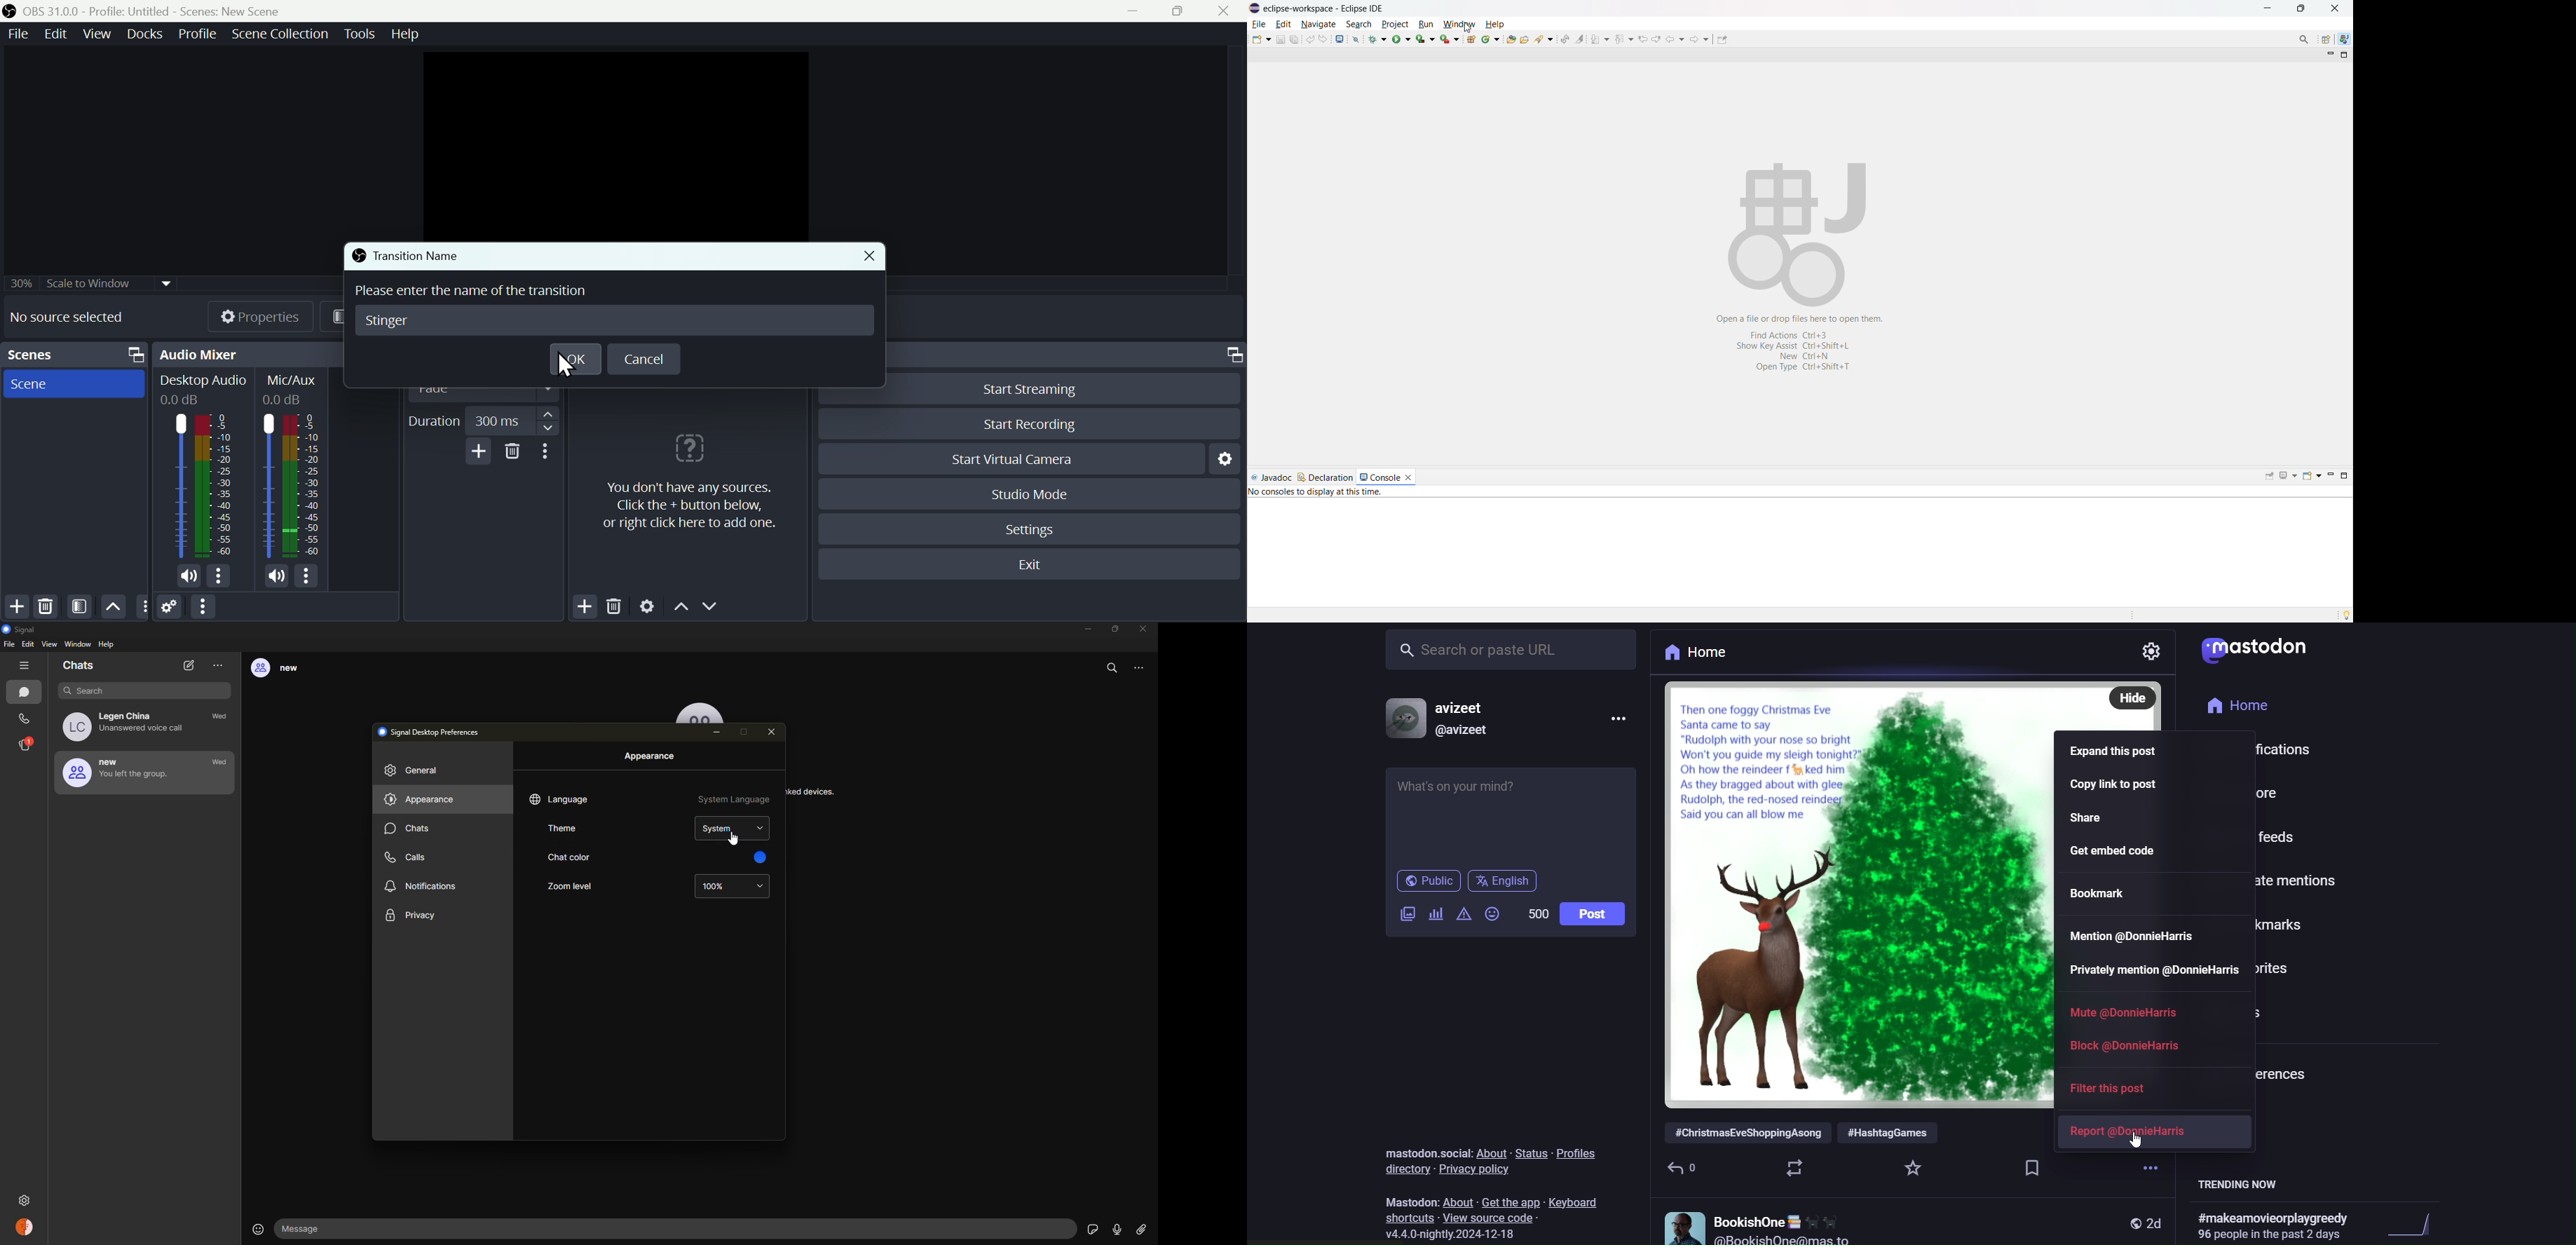  What do you see at coordinates (77, 355) in the screenshot?
I see `Scenes` at bounding box center [77, 355].